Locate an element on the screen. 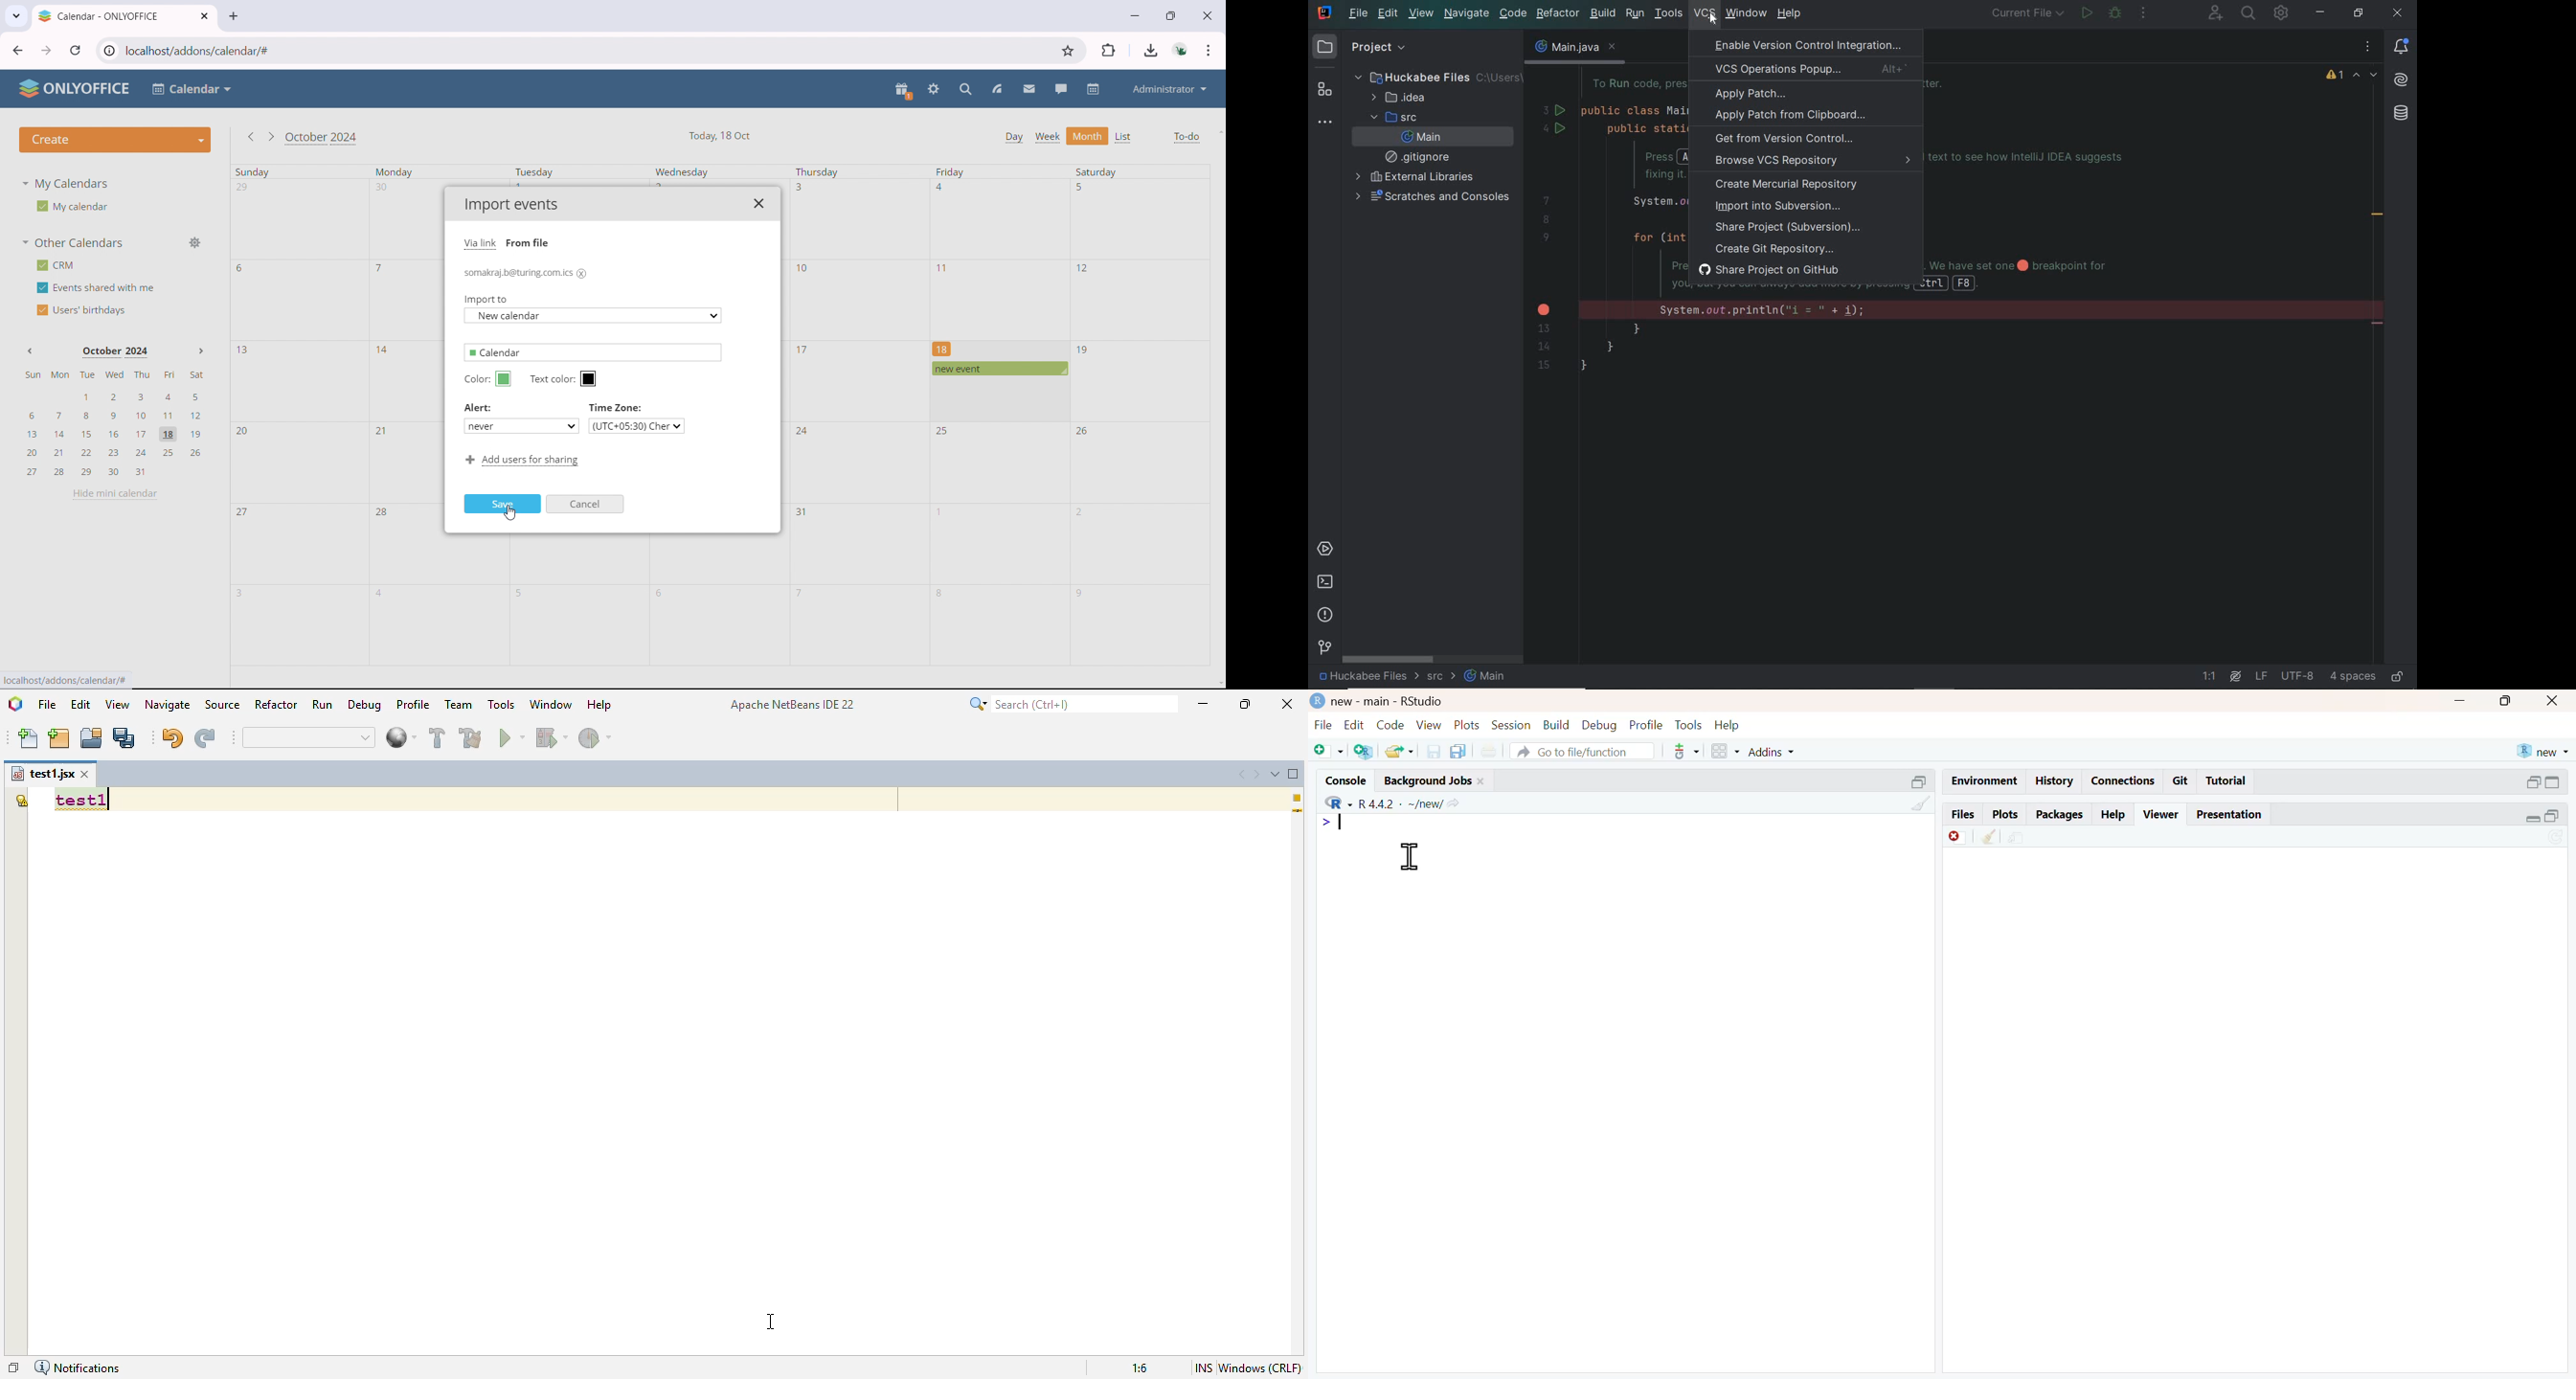  new - main - RStudio is located at coordinates (1387, 702).